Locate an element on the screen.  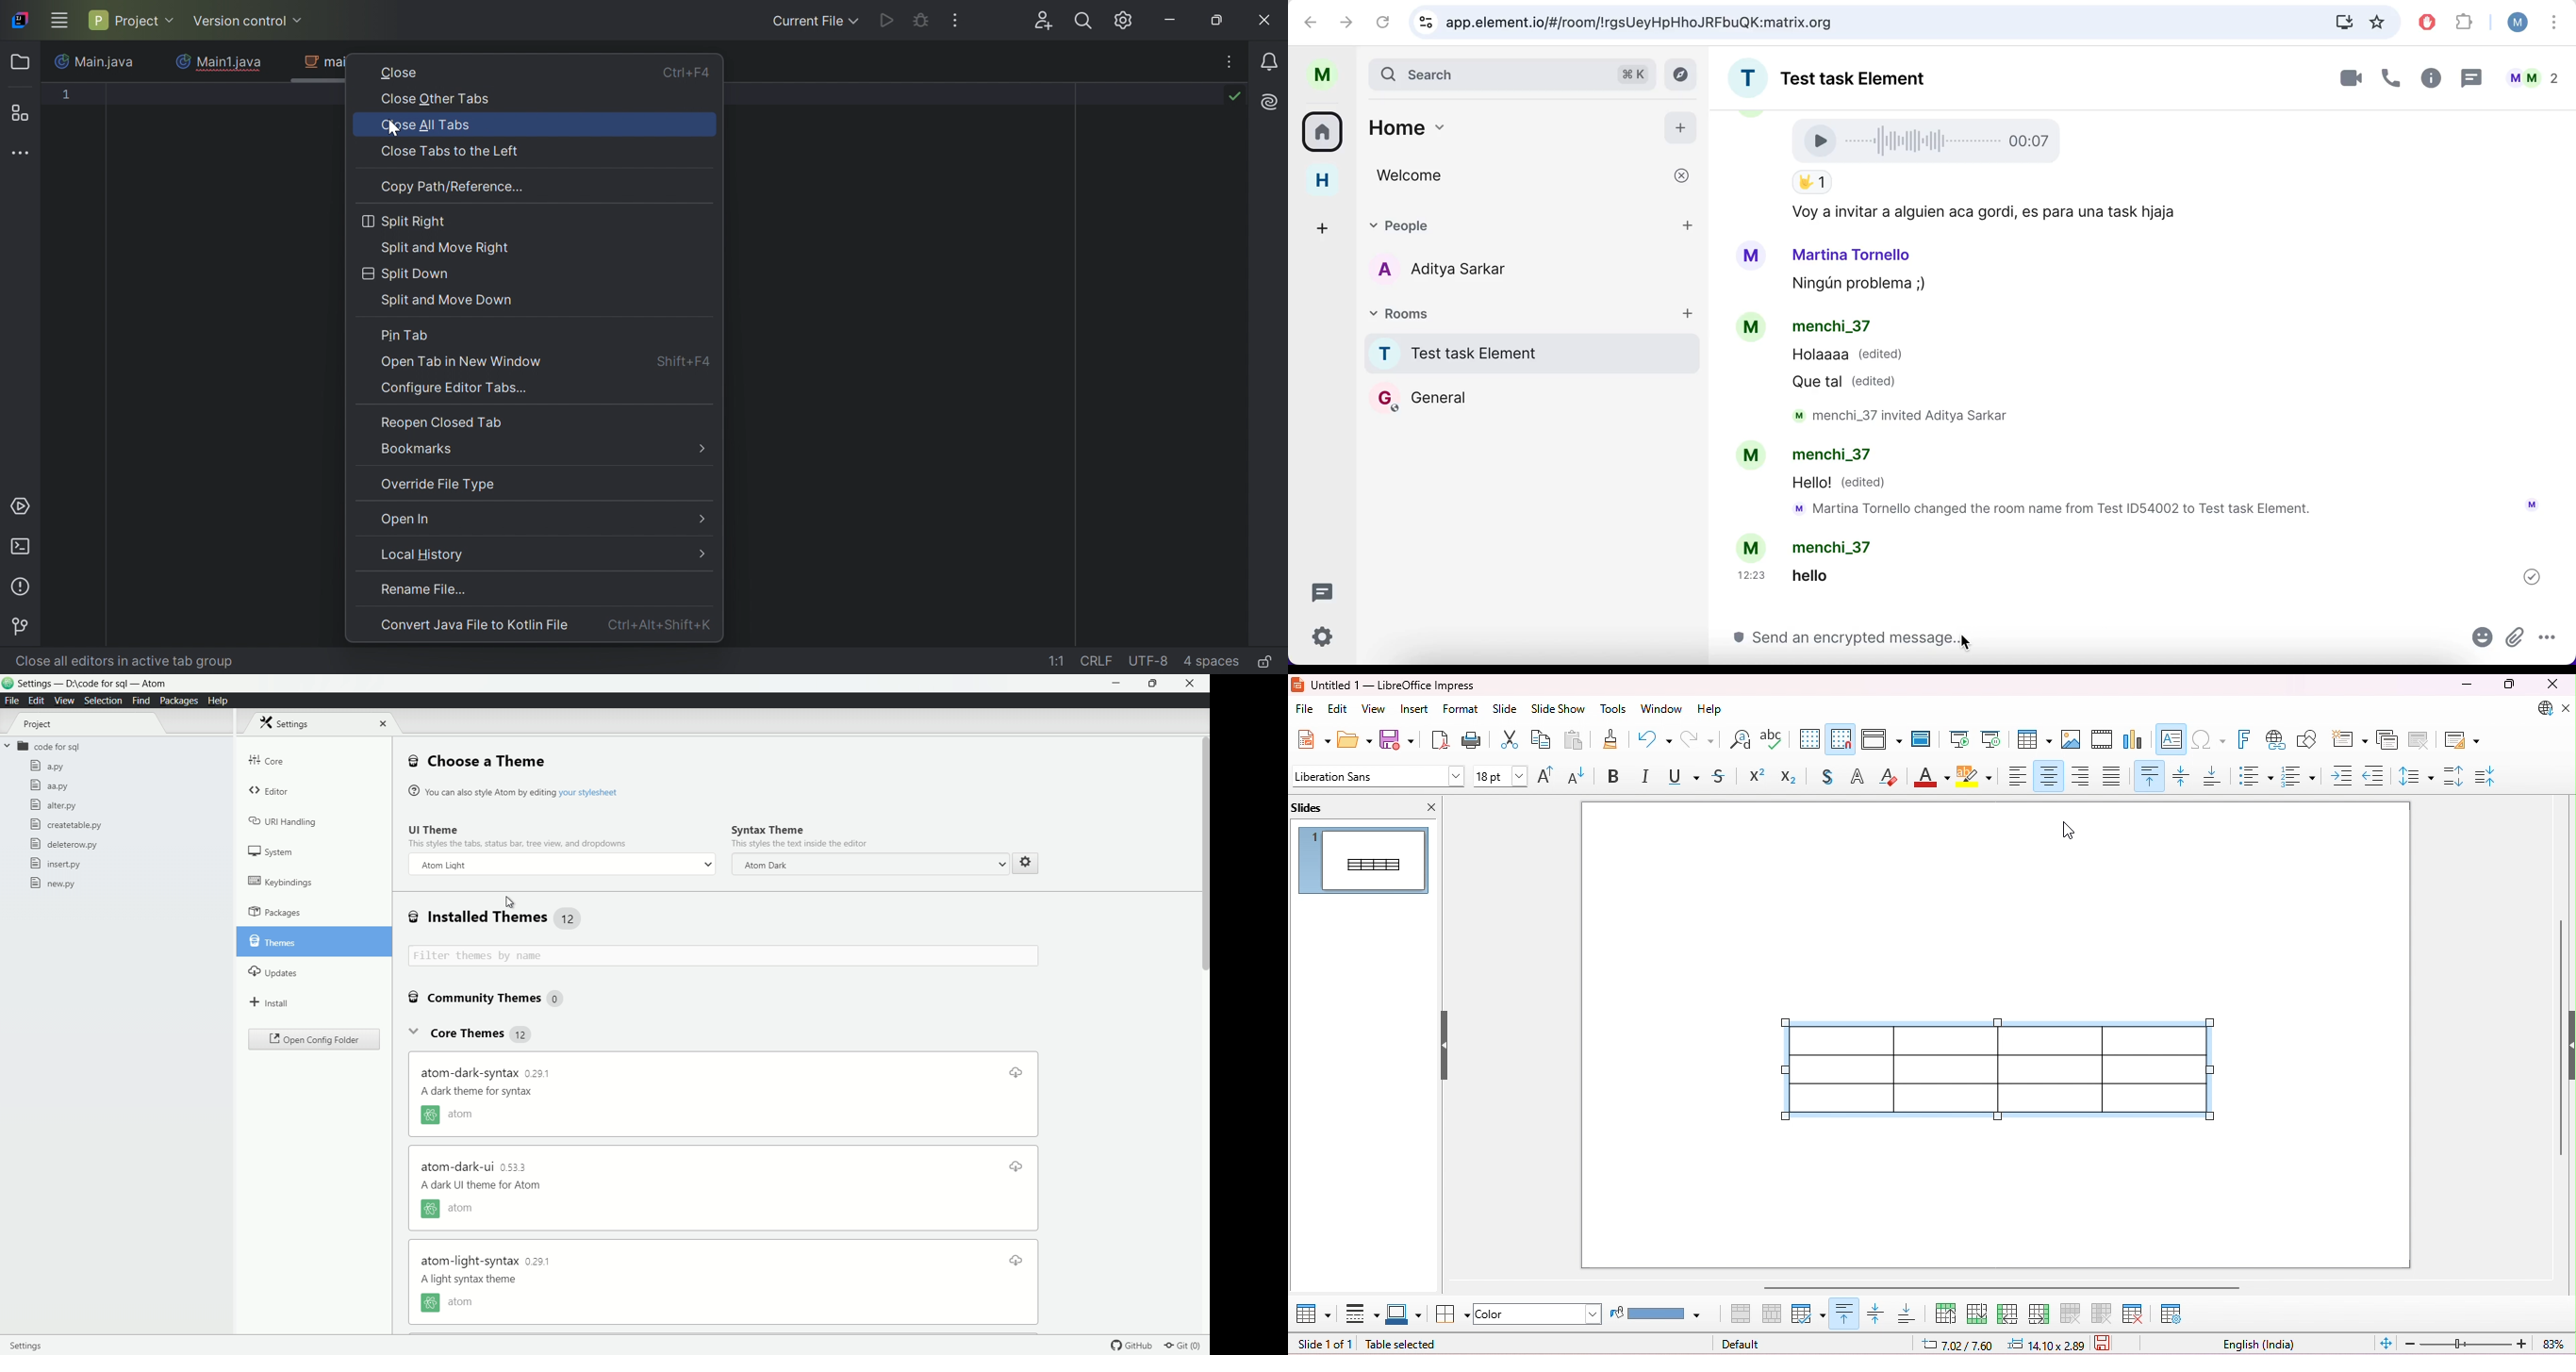
untitled 1- libreoffice impress is located at coordinates (1384, 685).